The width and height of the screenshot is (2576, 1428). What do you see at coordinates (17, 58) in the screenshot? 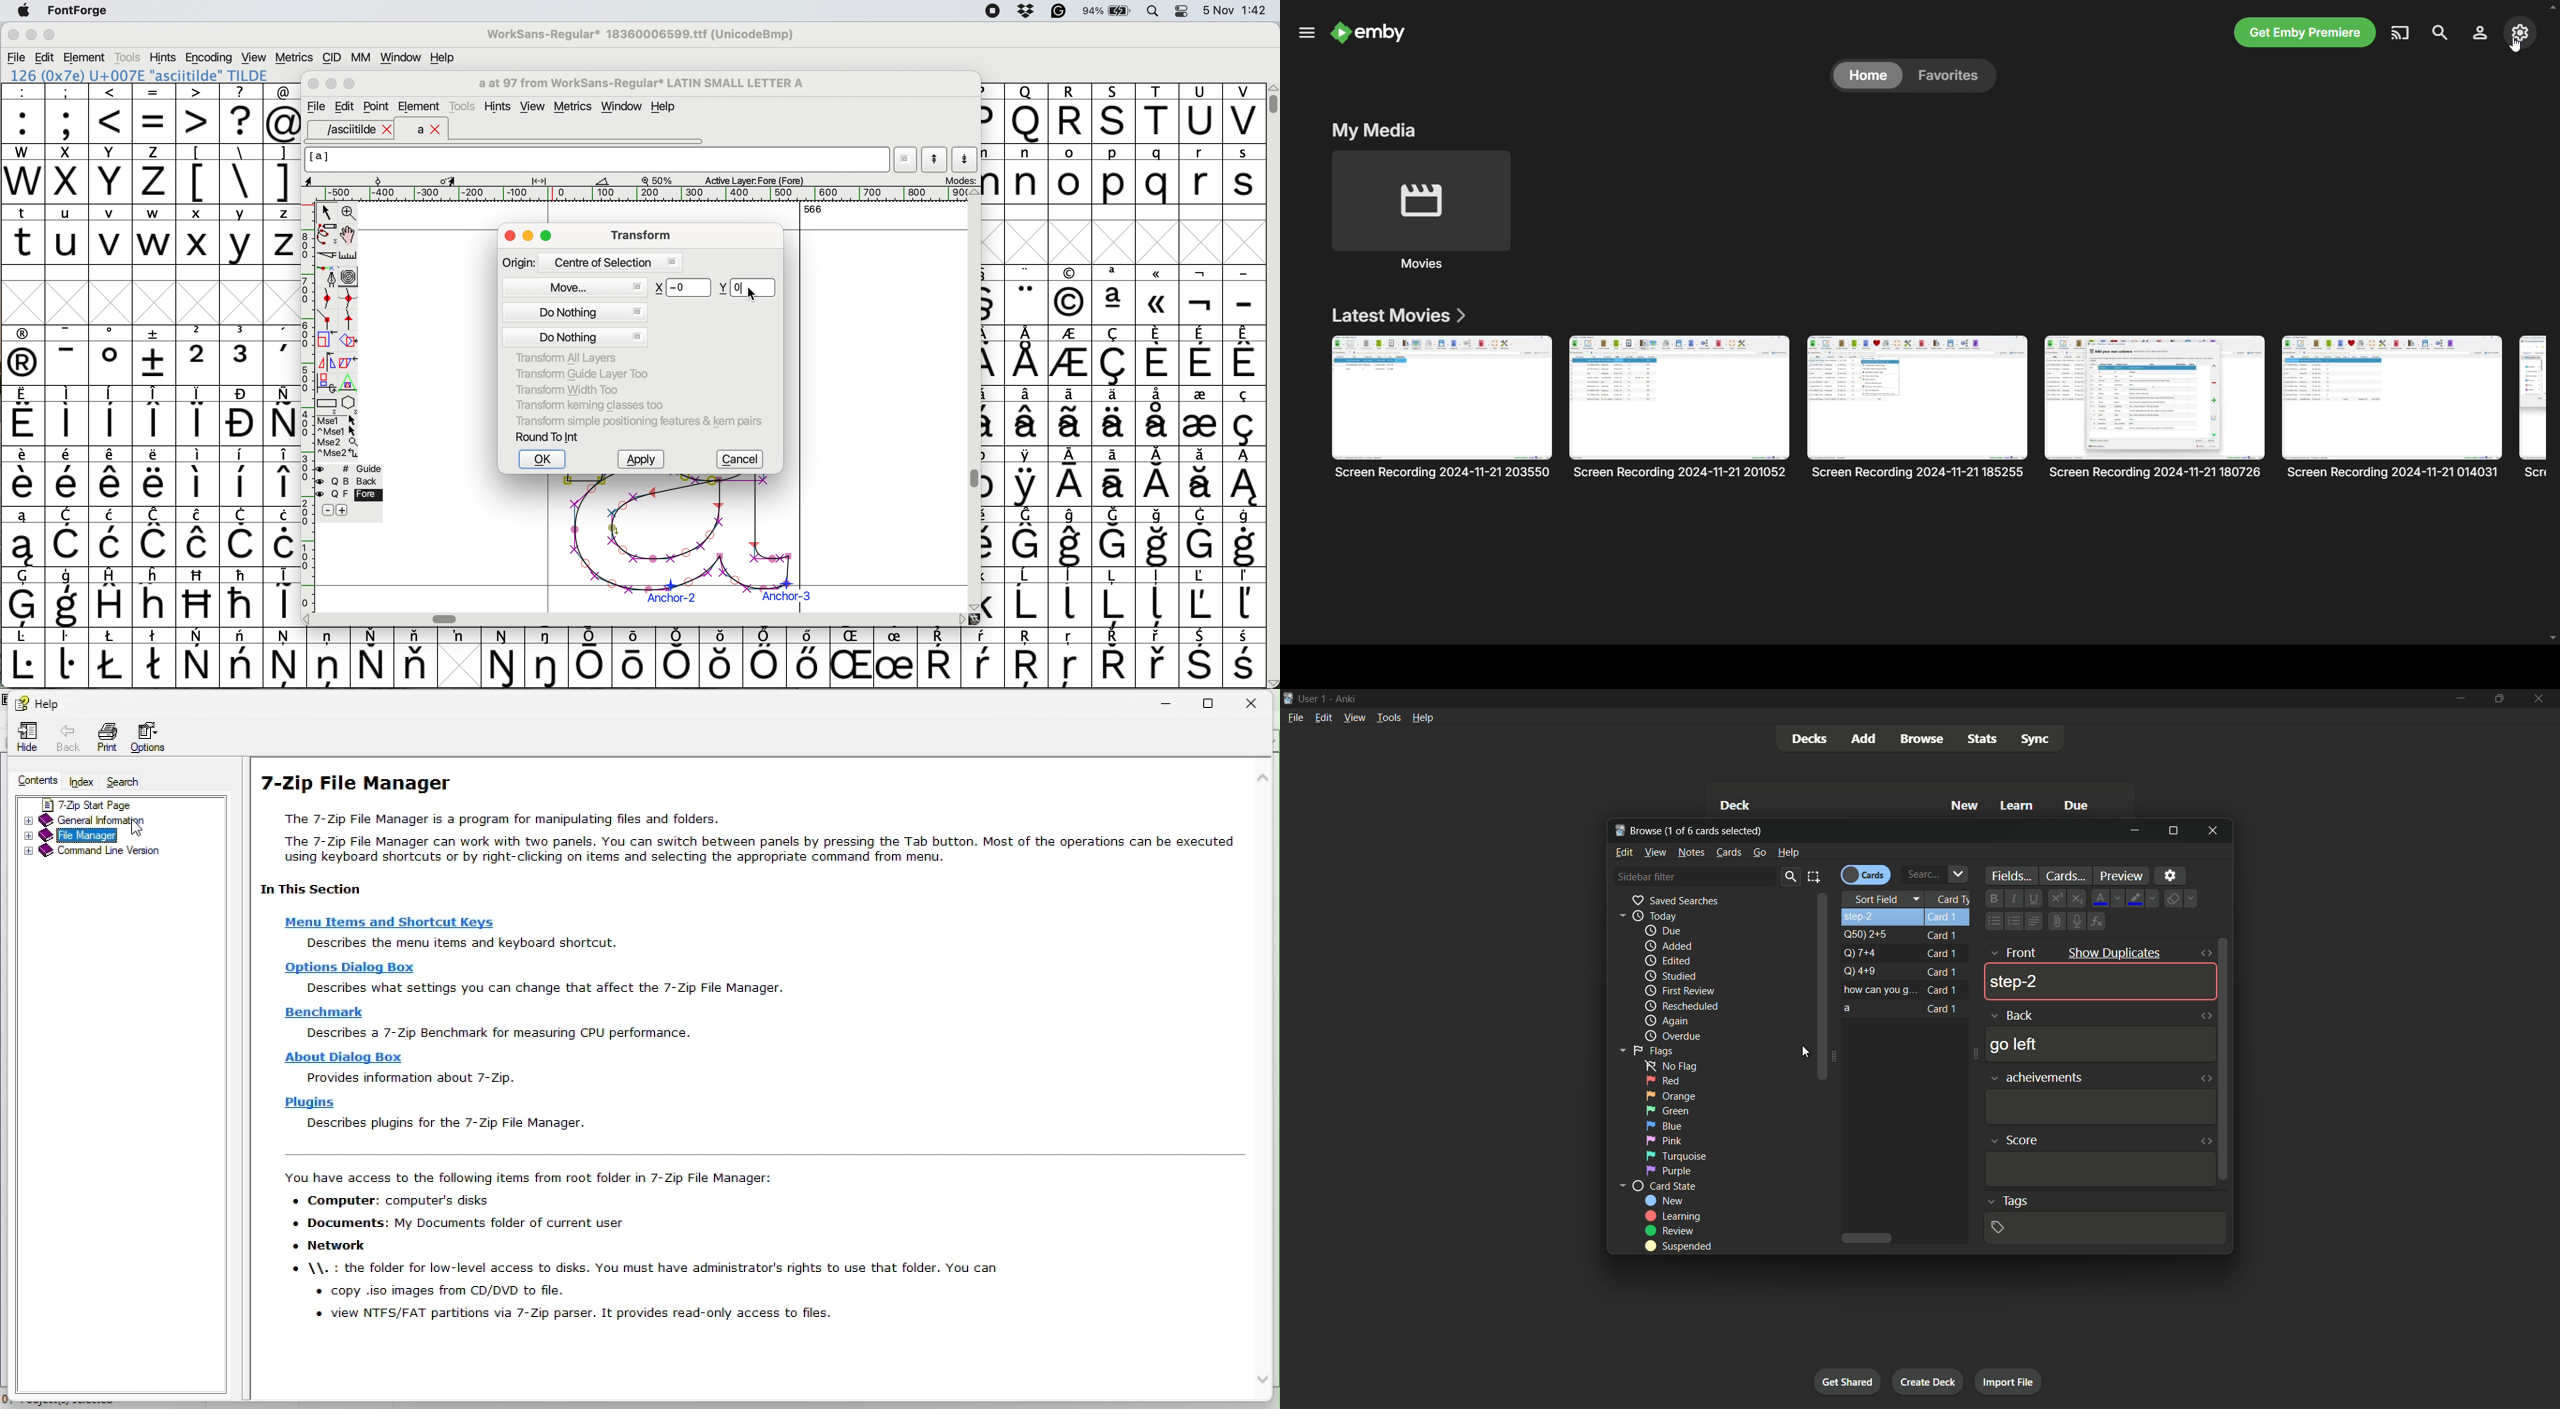
I see `file` at bounding box center [17, 58].